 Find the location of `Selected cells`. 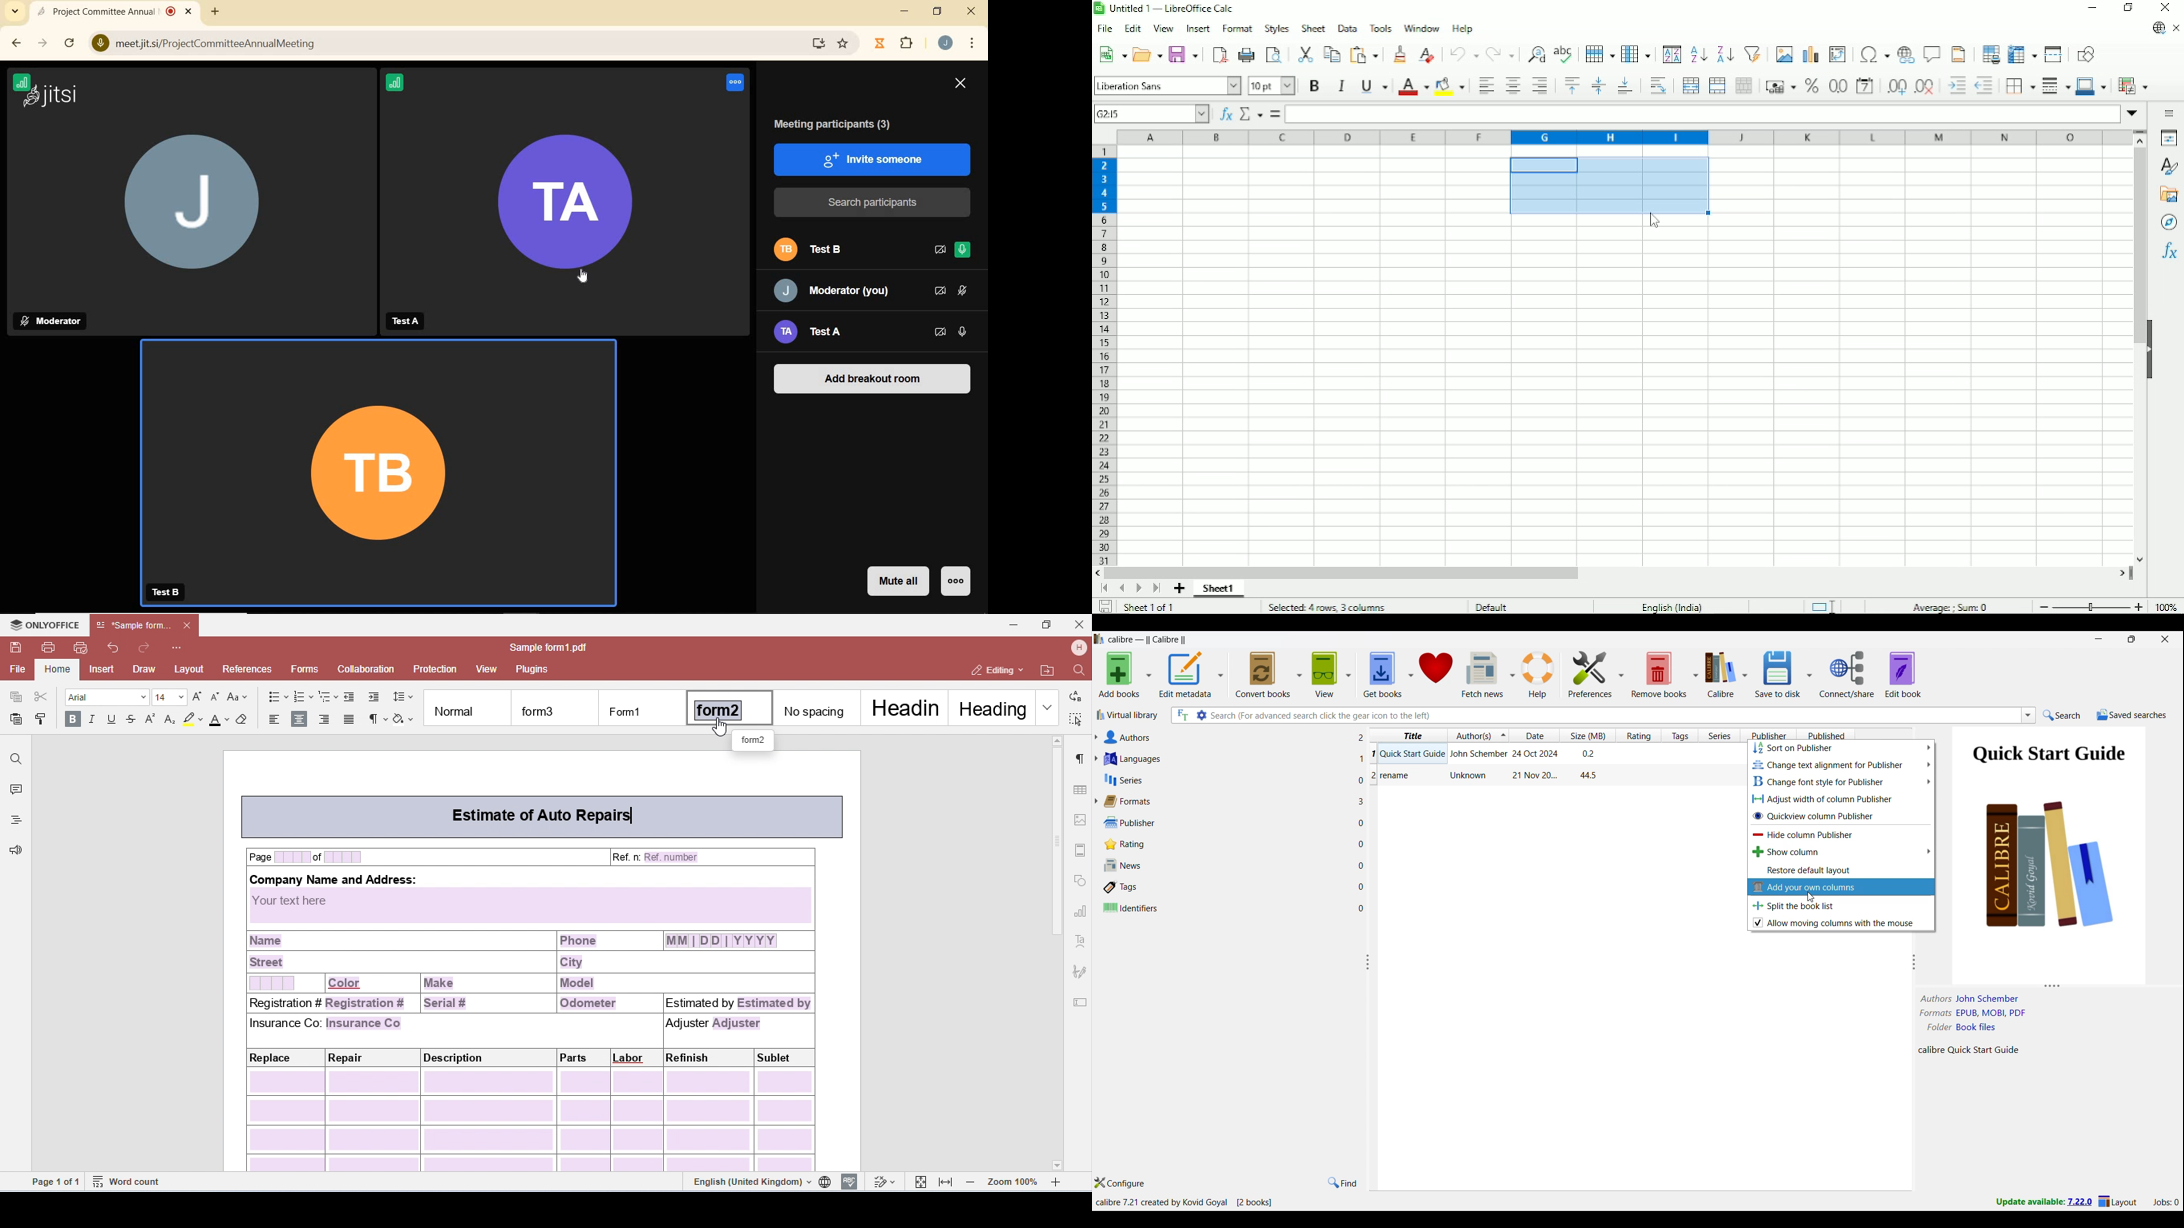

Selected cells is located at coordinates (1607, 185).